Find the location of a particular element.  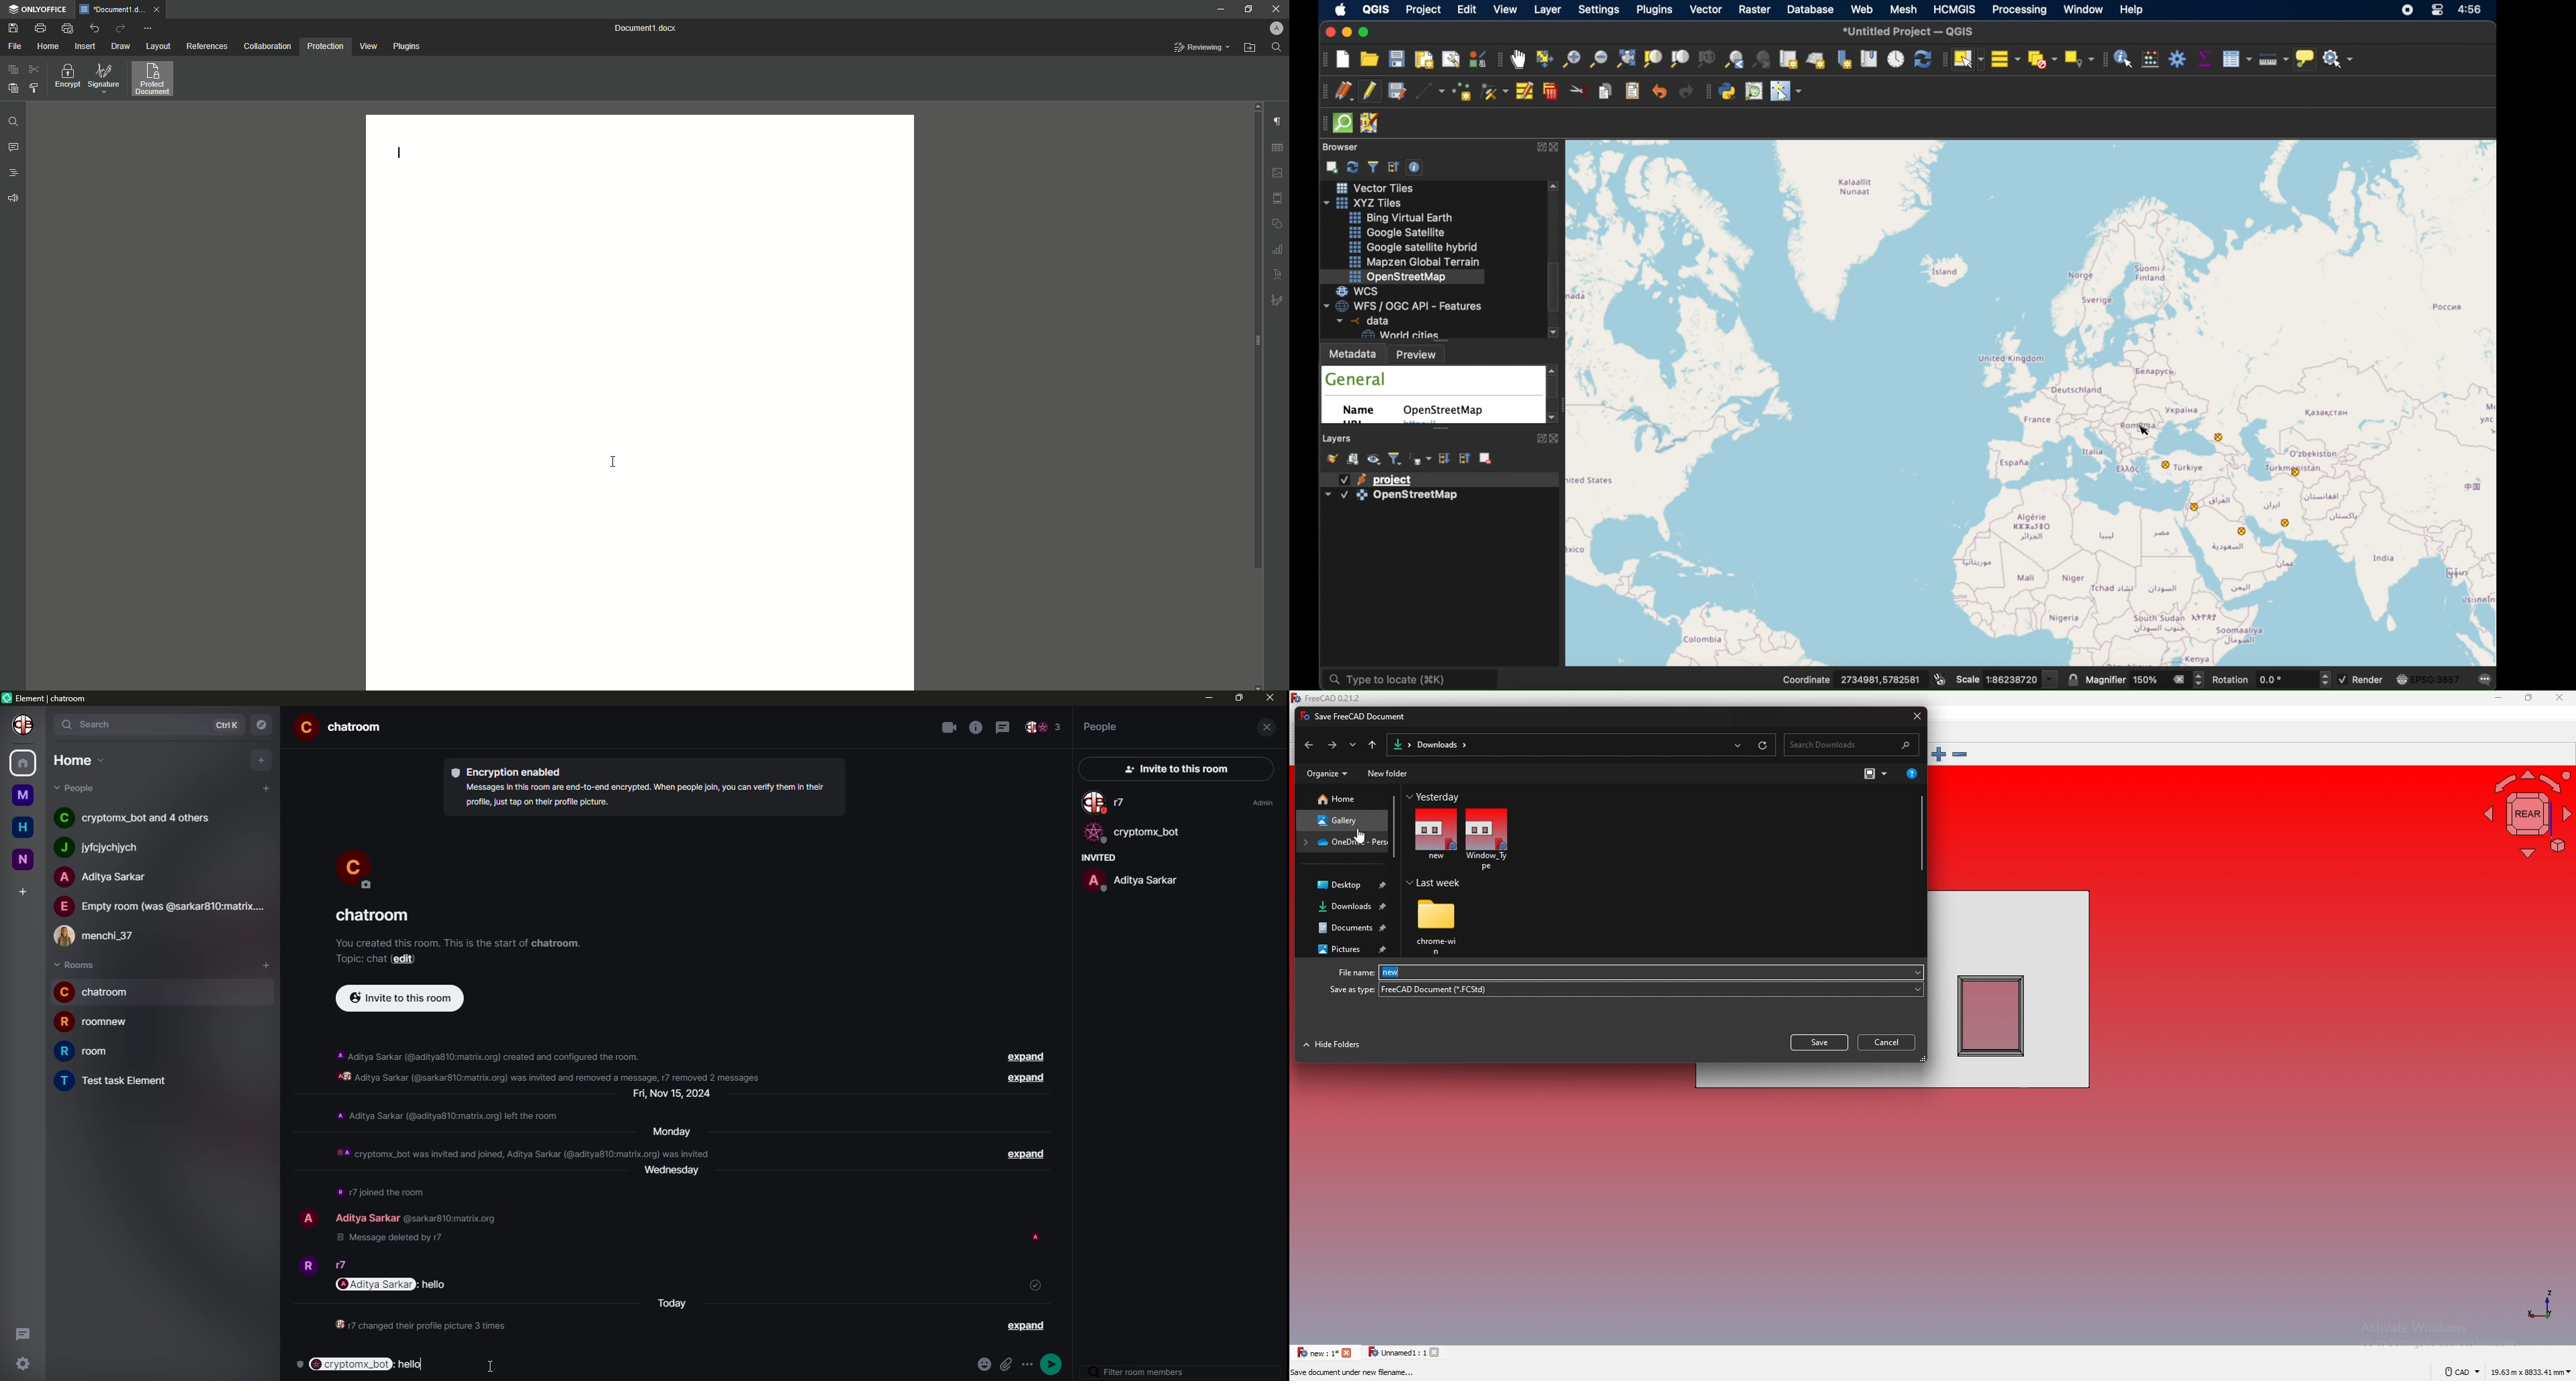

openstreetmap layer is located at coordinates (1417, 497).